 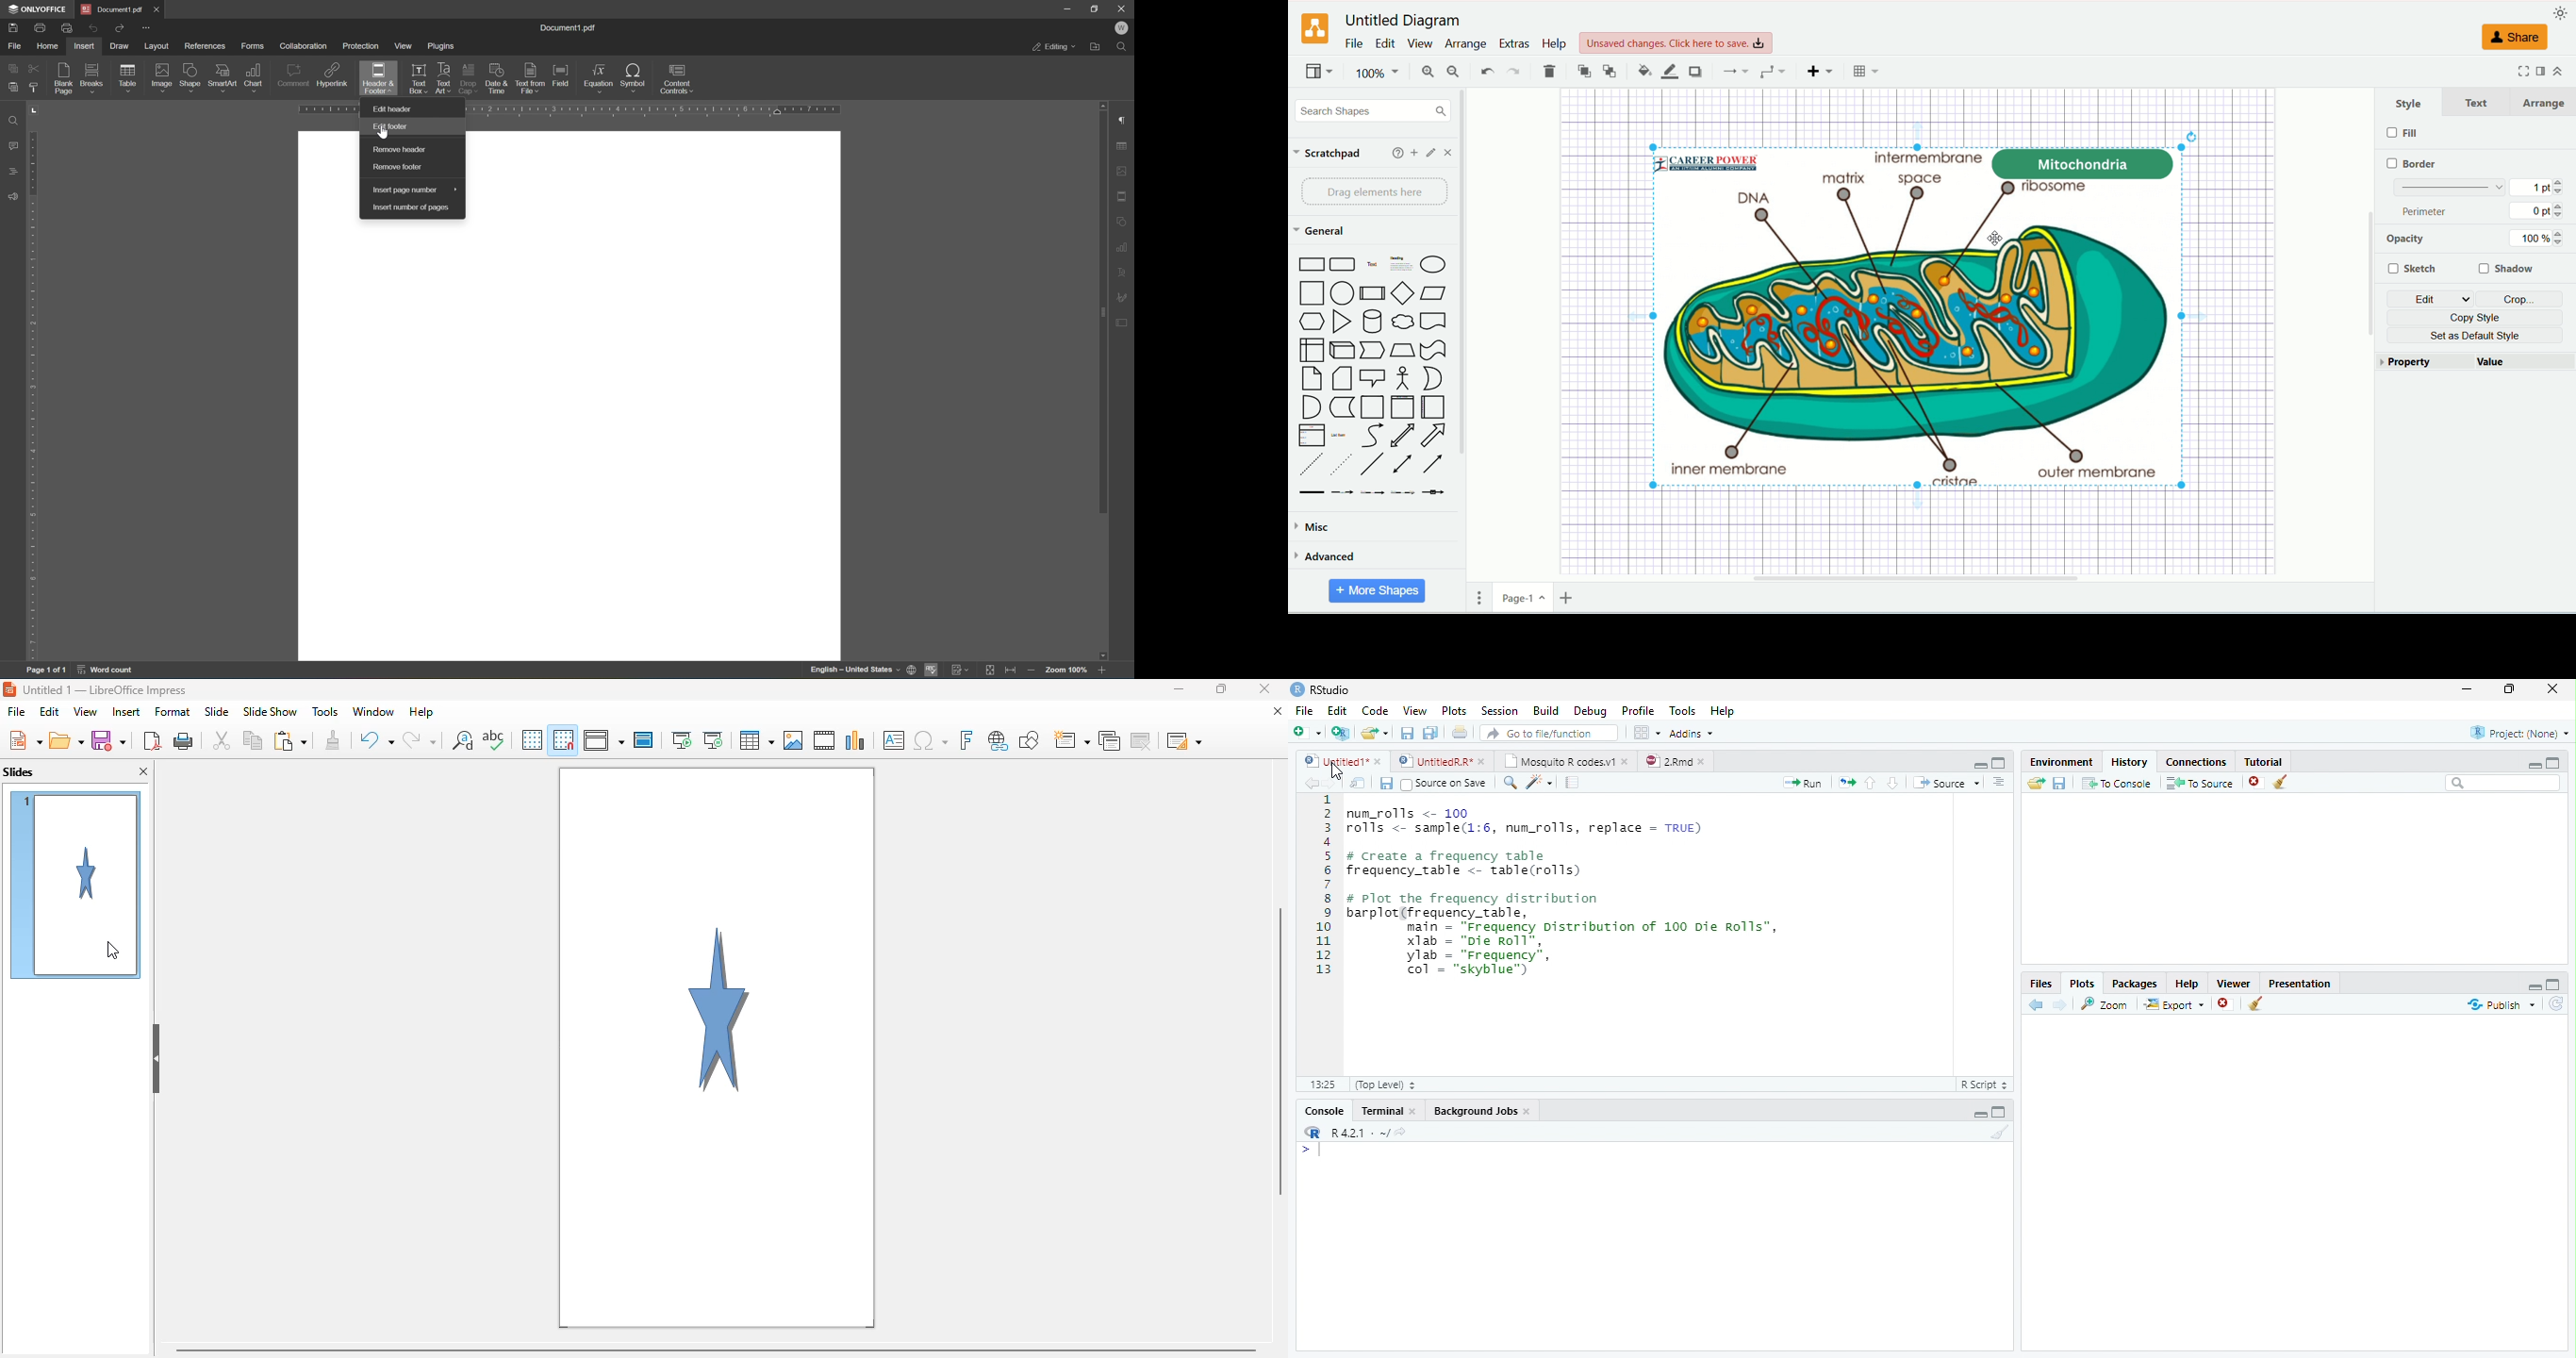 What do you see at coordinates (1508, 783) in the screenshot?
I see `Find/Replace` at bounding box center [1508, 783].